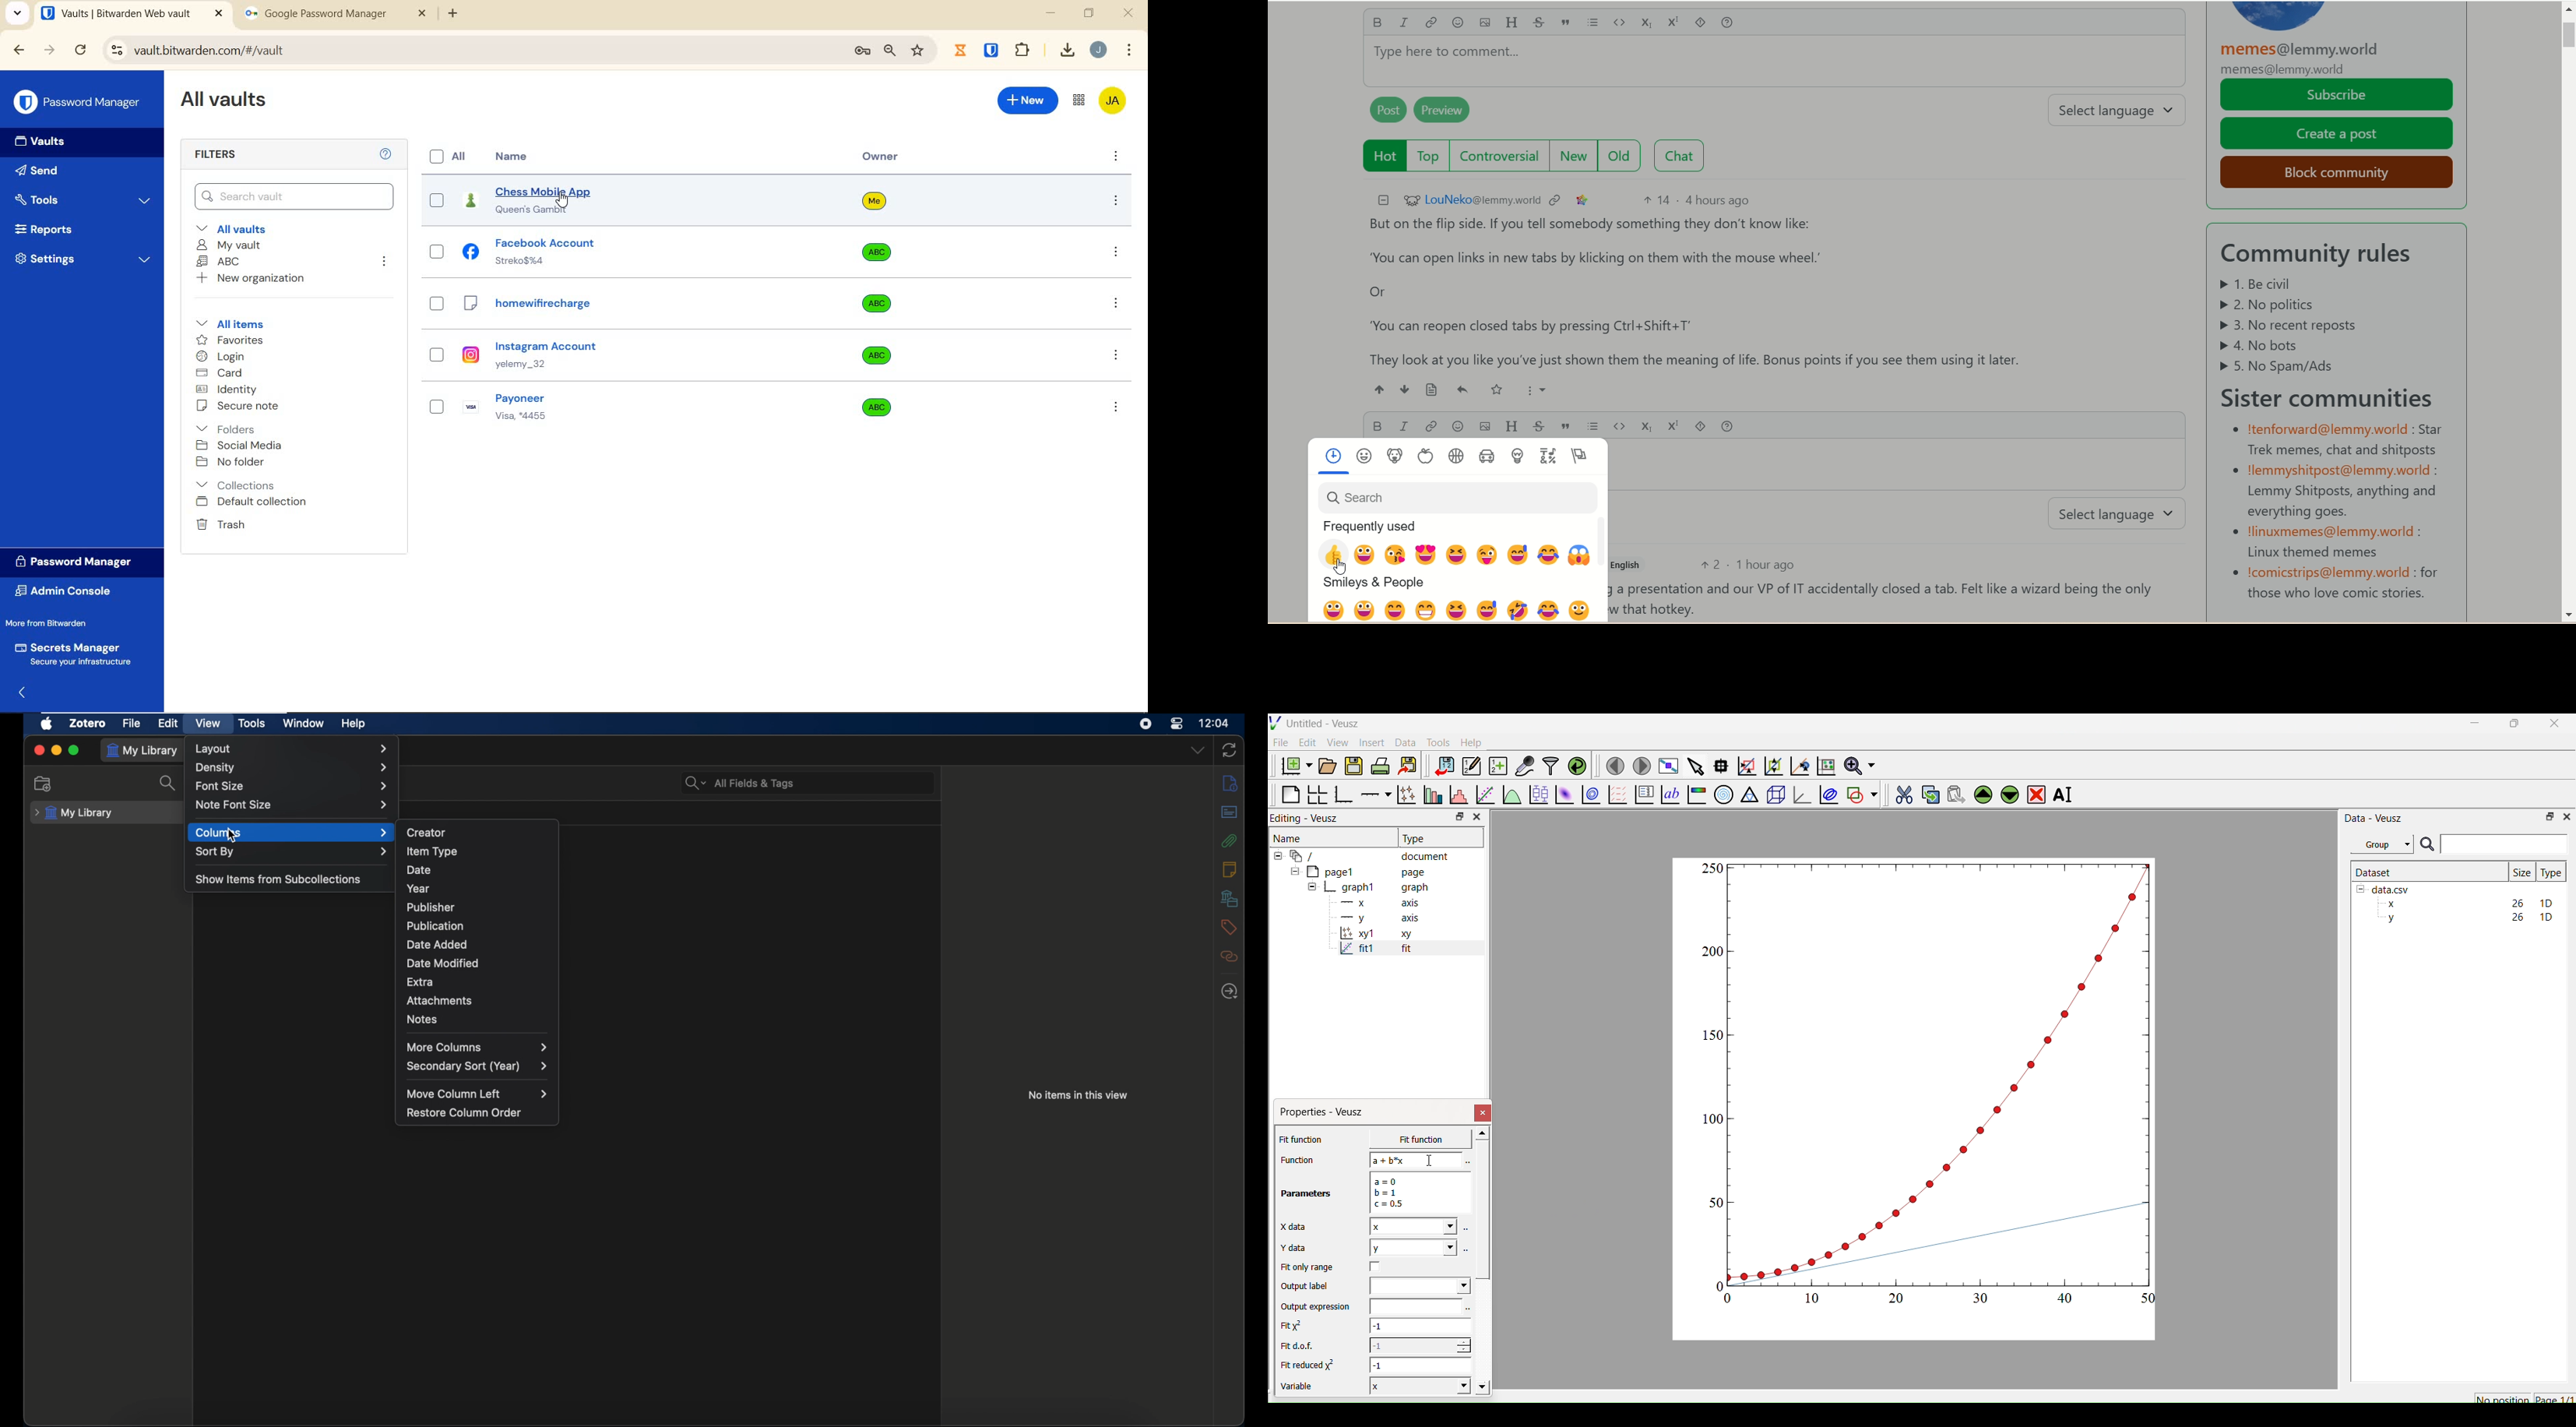 The image size is (2576, 1428). I want to click on Reset graph axis, so click(1824, 765).